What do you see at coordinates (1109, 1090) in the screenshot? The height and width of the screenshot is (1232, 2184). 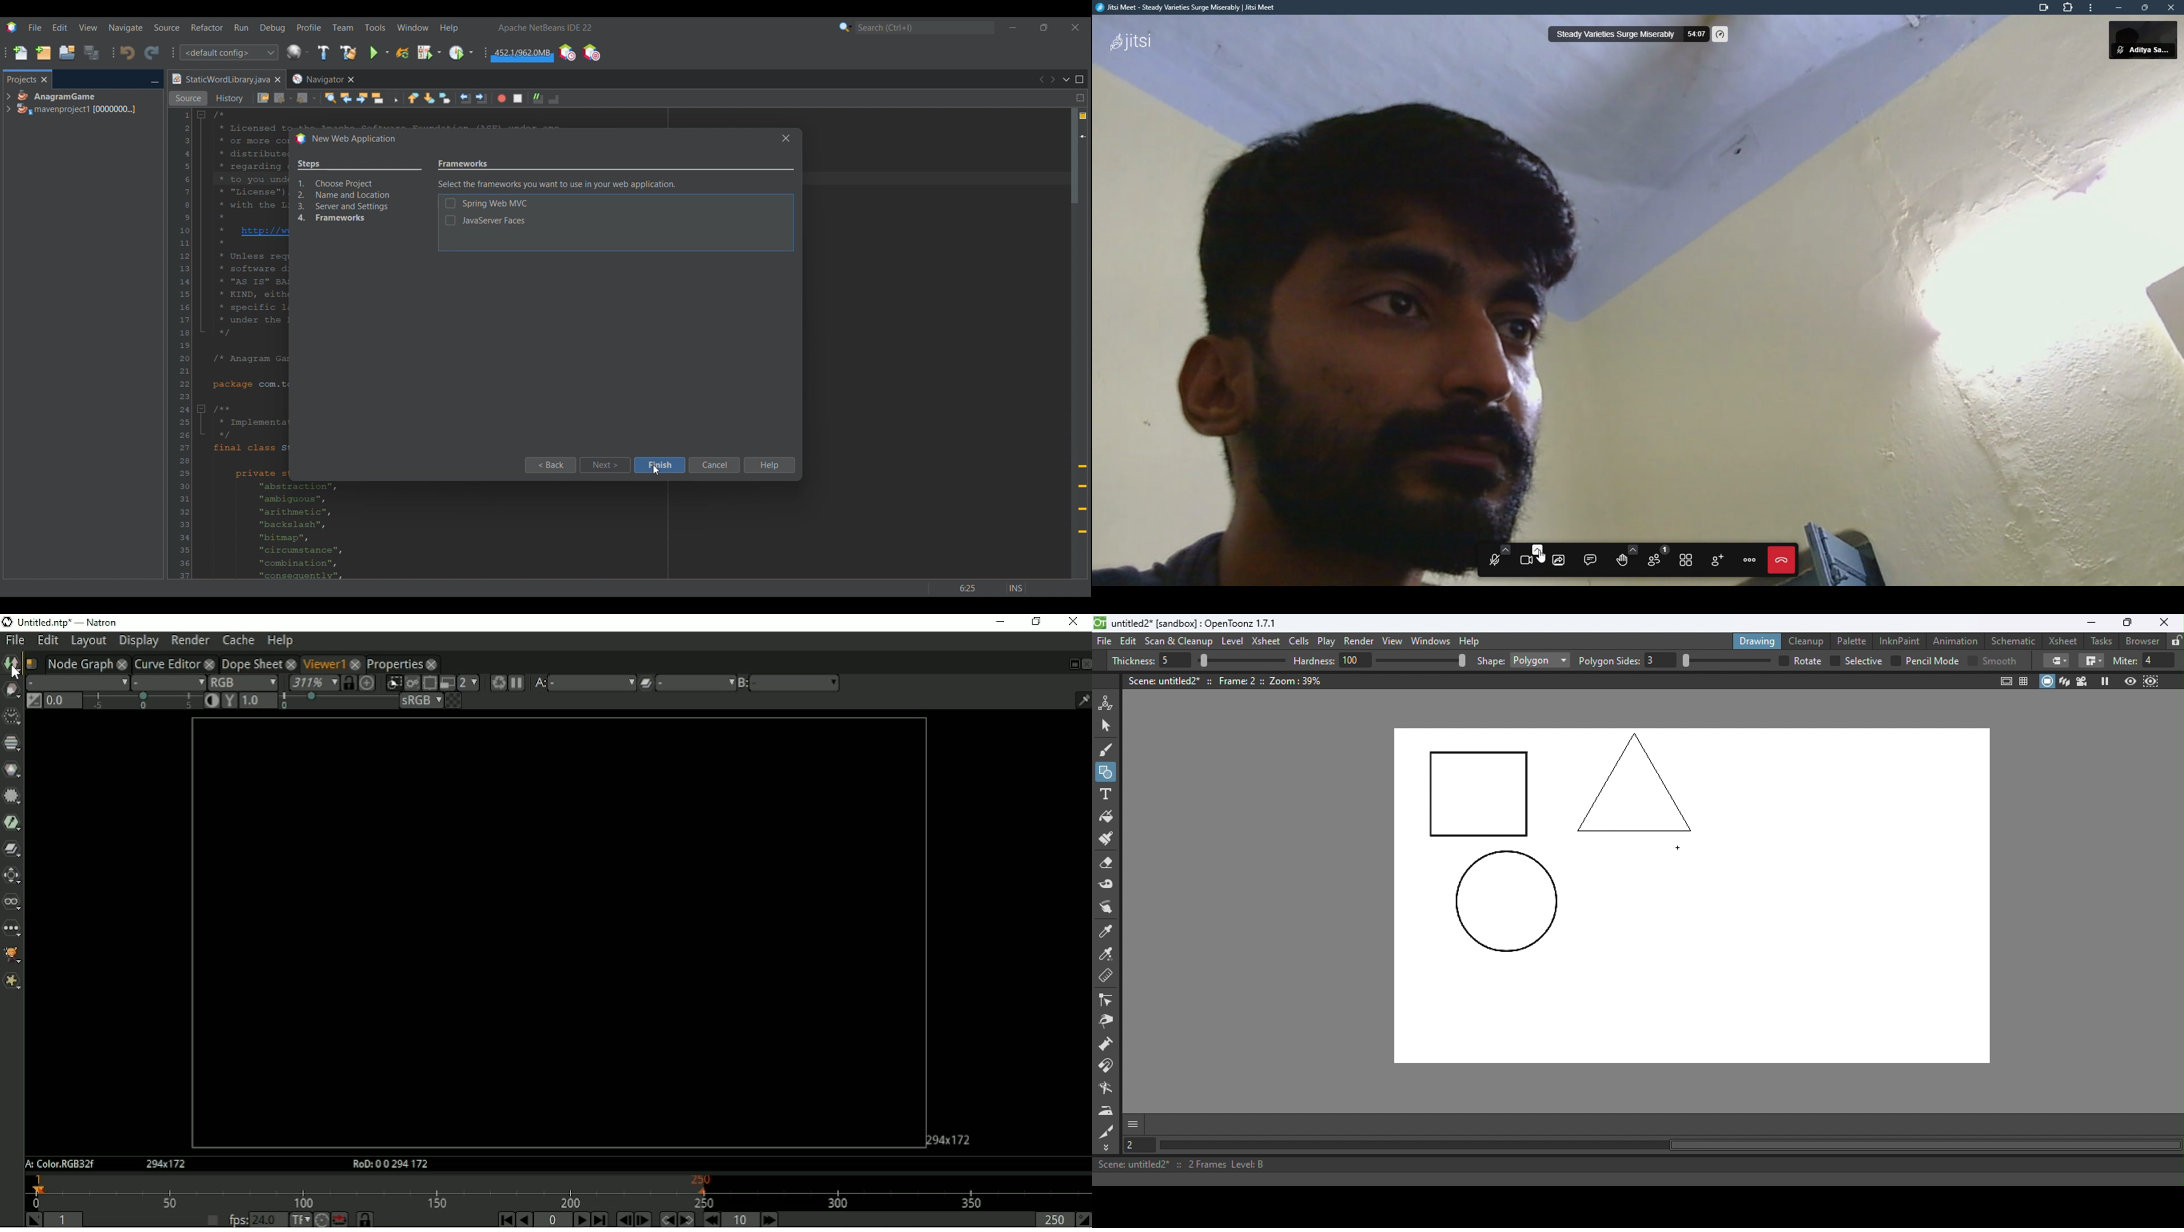 I see `Blender tool` at bounding box center [1109, 1090].